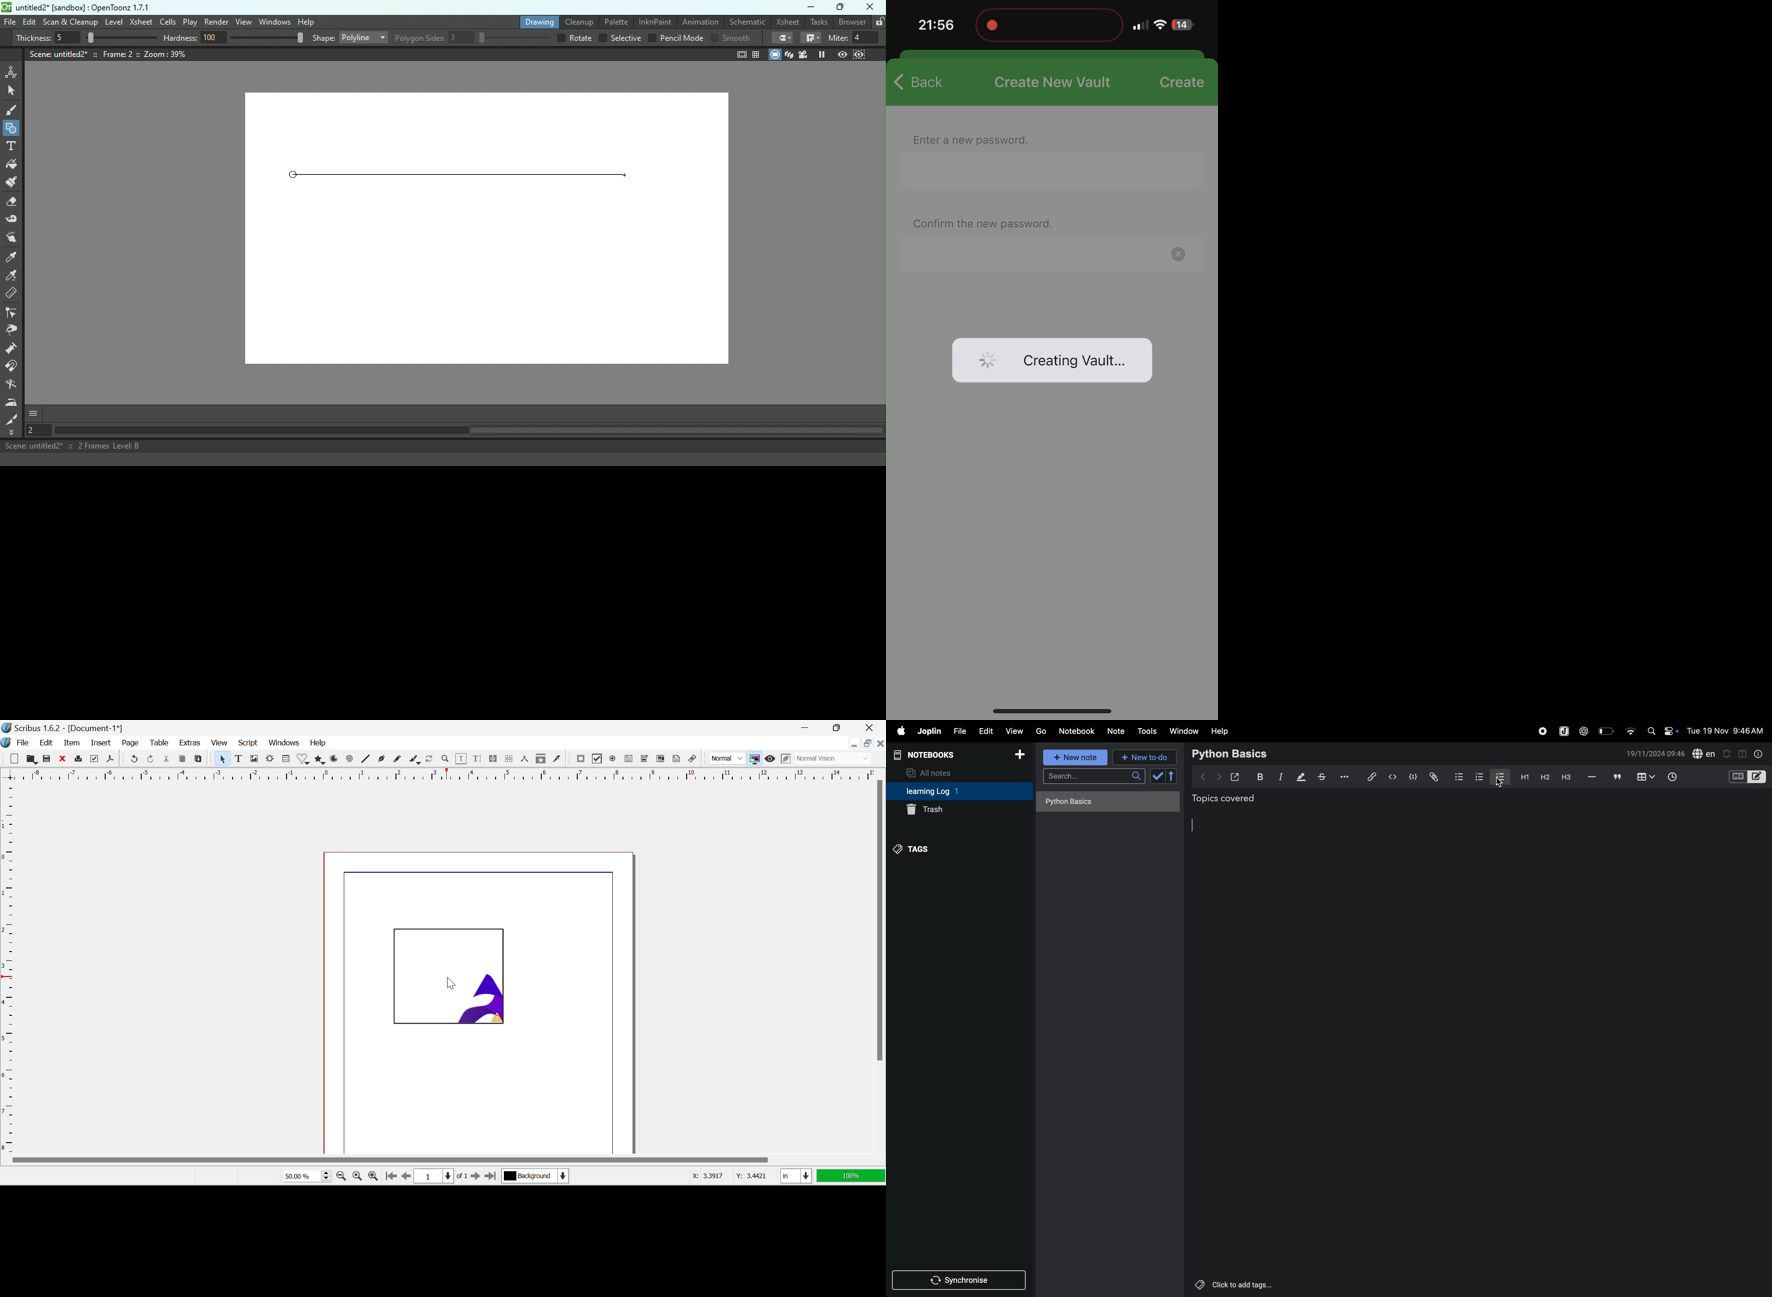 This screenshot has width=1792, height=1316. Describe the element at coordinates (1343, 776) in the screenshot. I see `options` at that location.